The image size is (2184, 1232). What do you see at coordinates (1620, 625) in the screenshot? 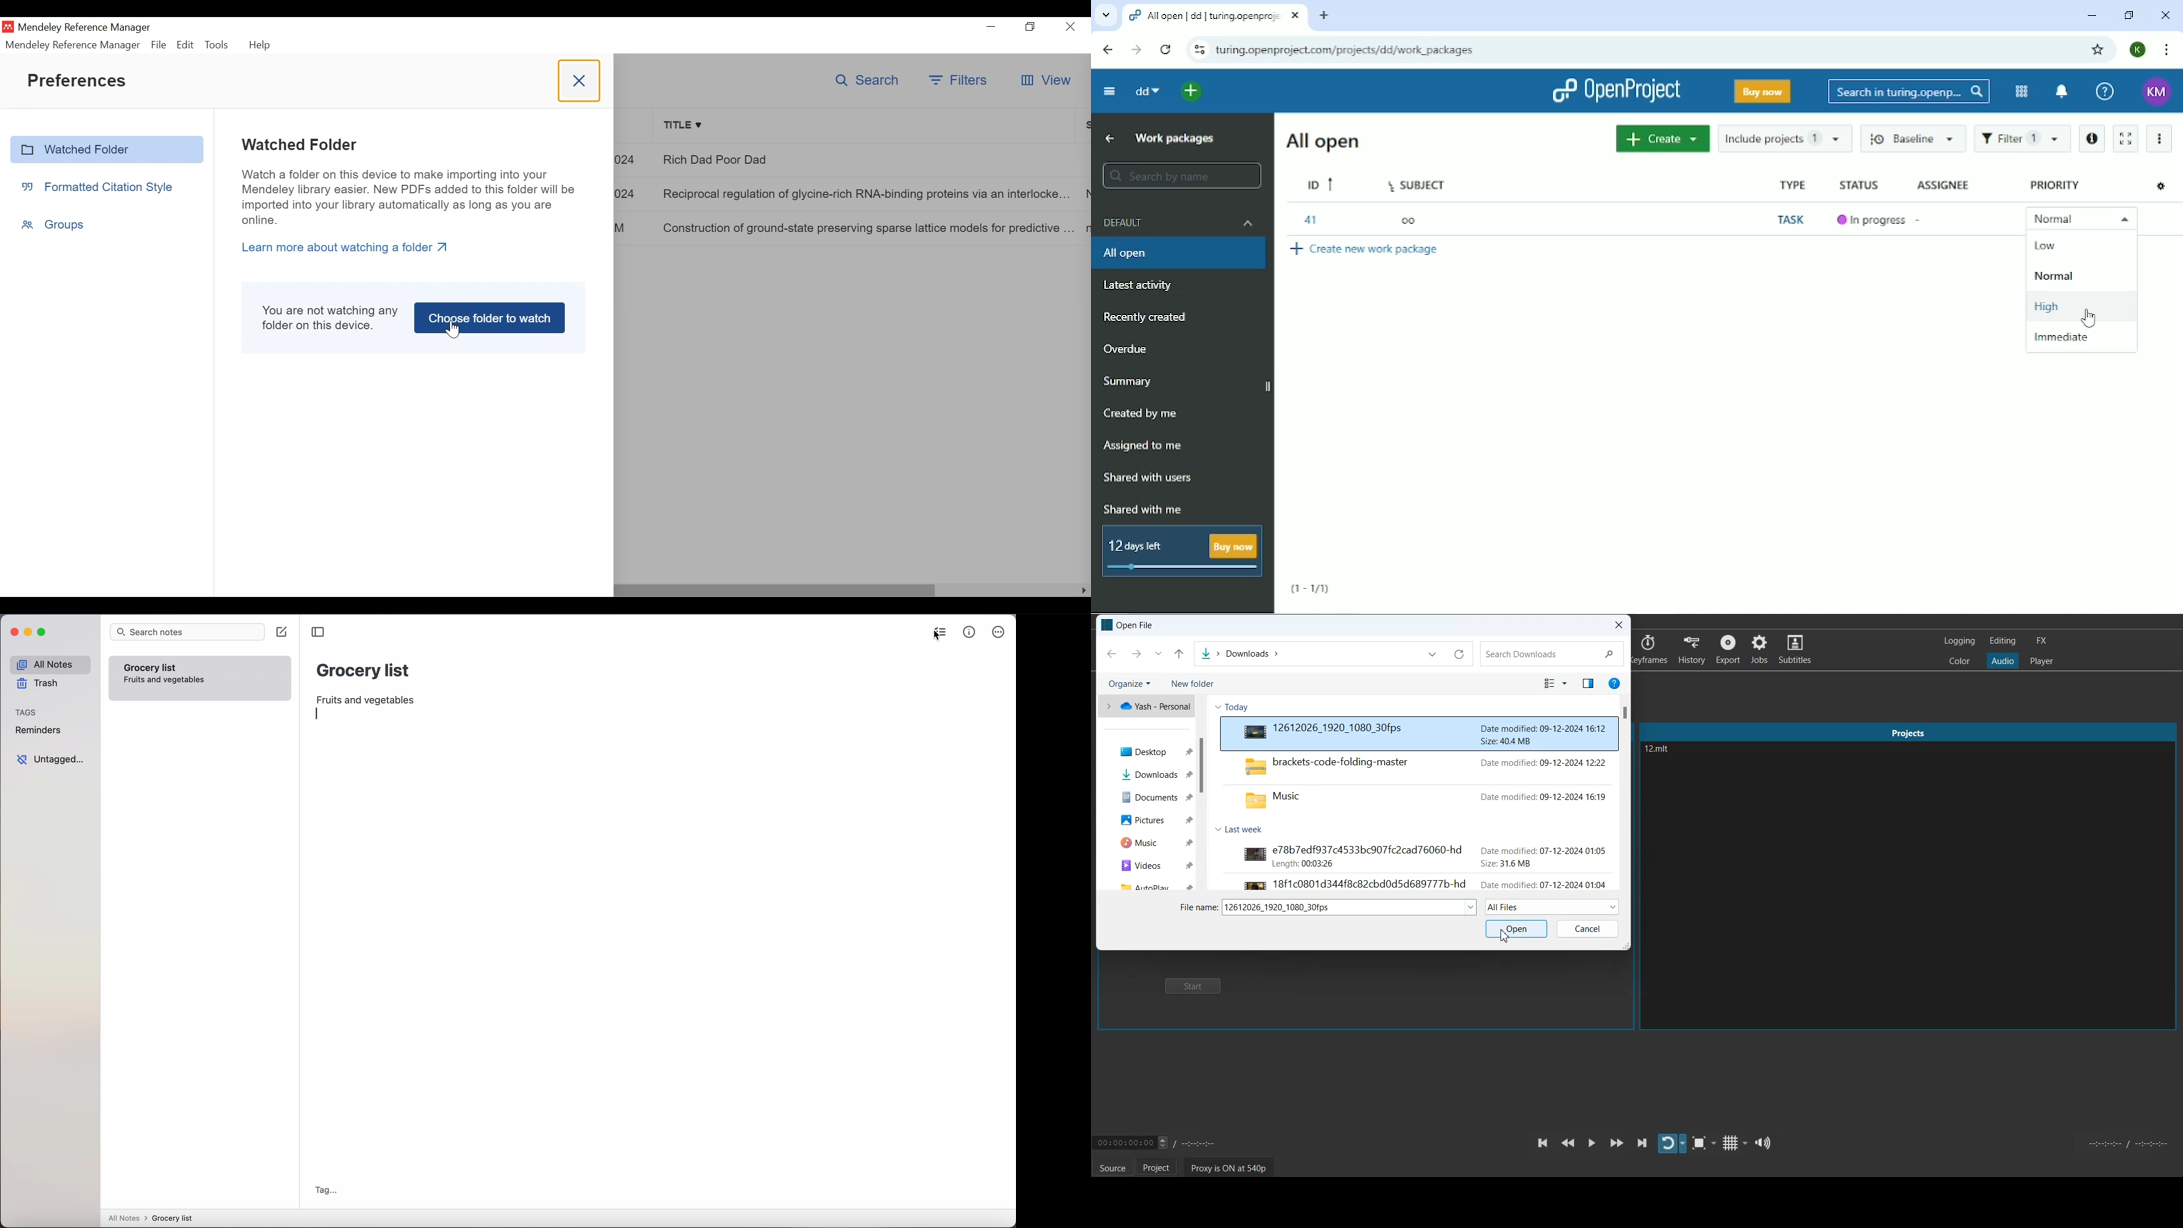
I see `Close` at bounding box center [1620, 625].